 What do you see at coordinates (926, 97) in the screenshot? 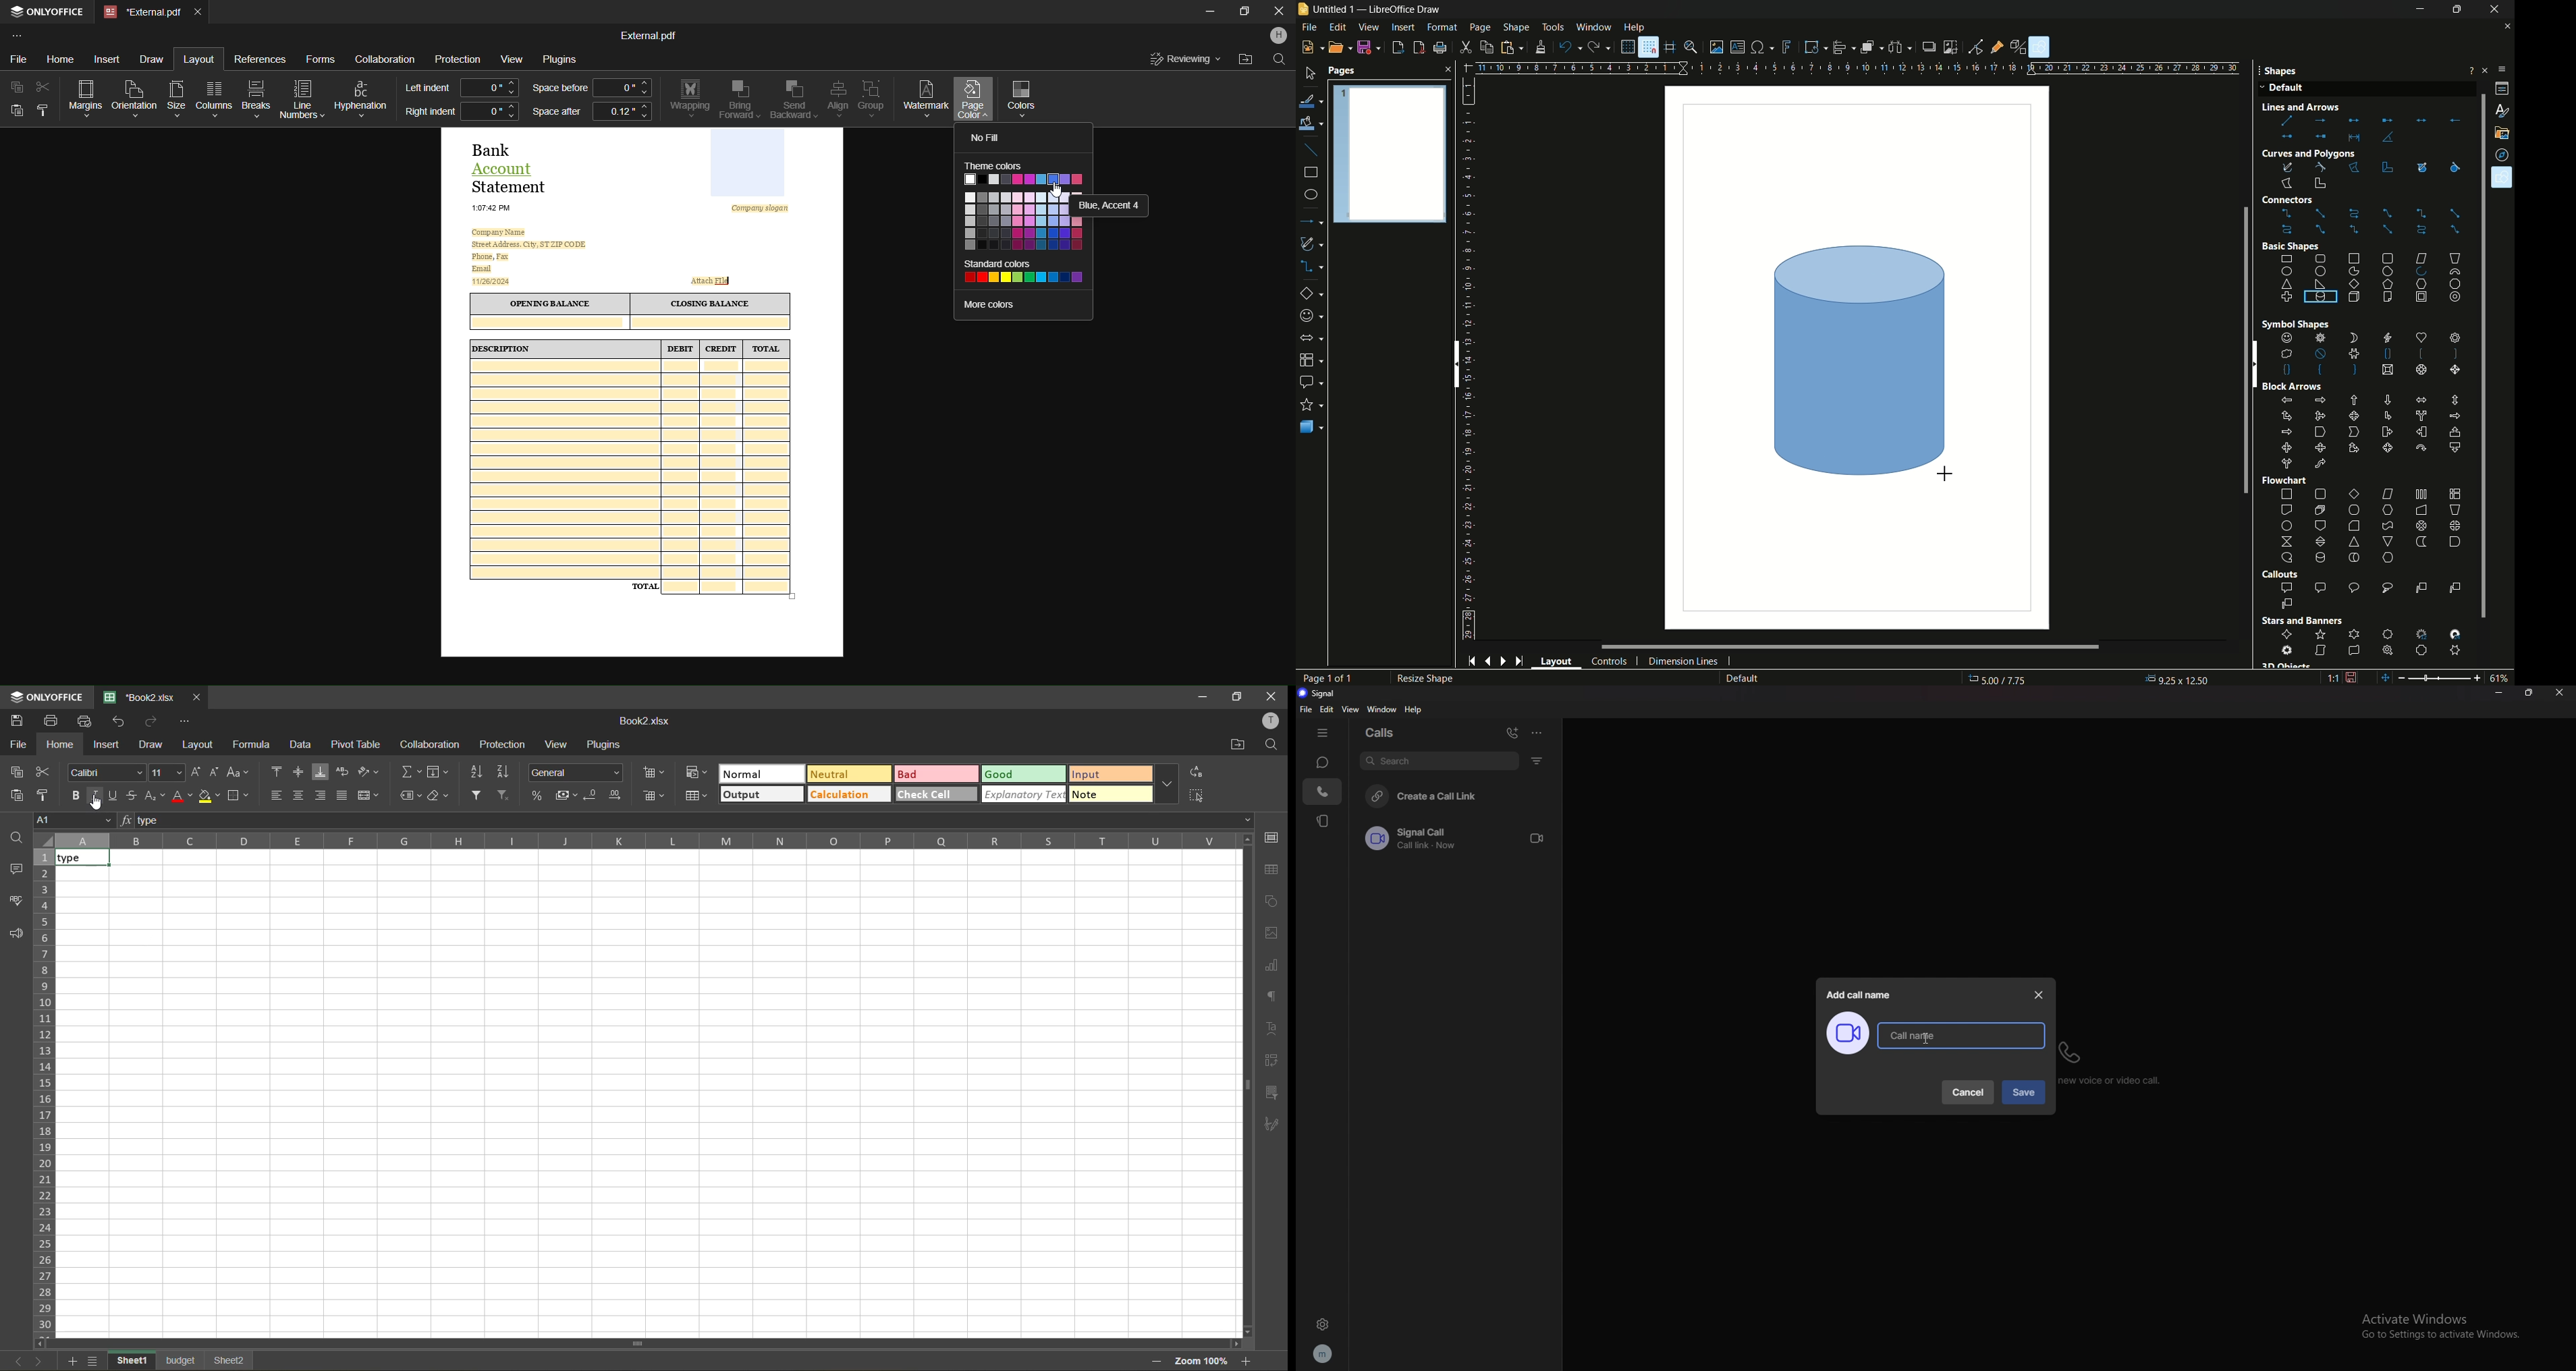
I see `Watermark` at bounding box center [926, 97].